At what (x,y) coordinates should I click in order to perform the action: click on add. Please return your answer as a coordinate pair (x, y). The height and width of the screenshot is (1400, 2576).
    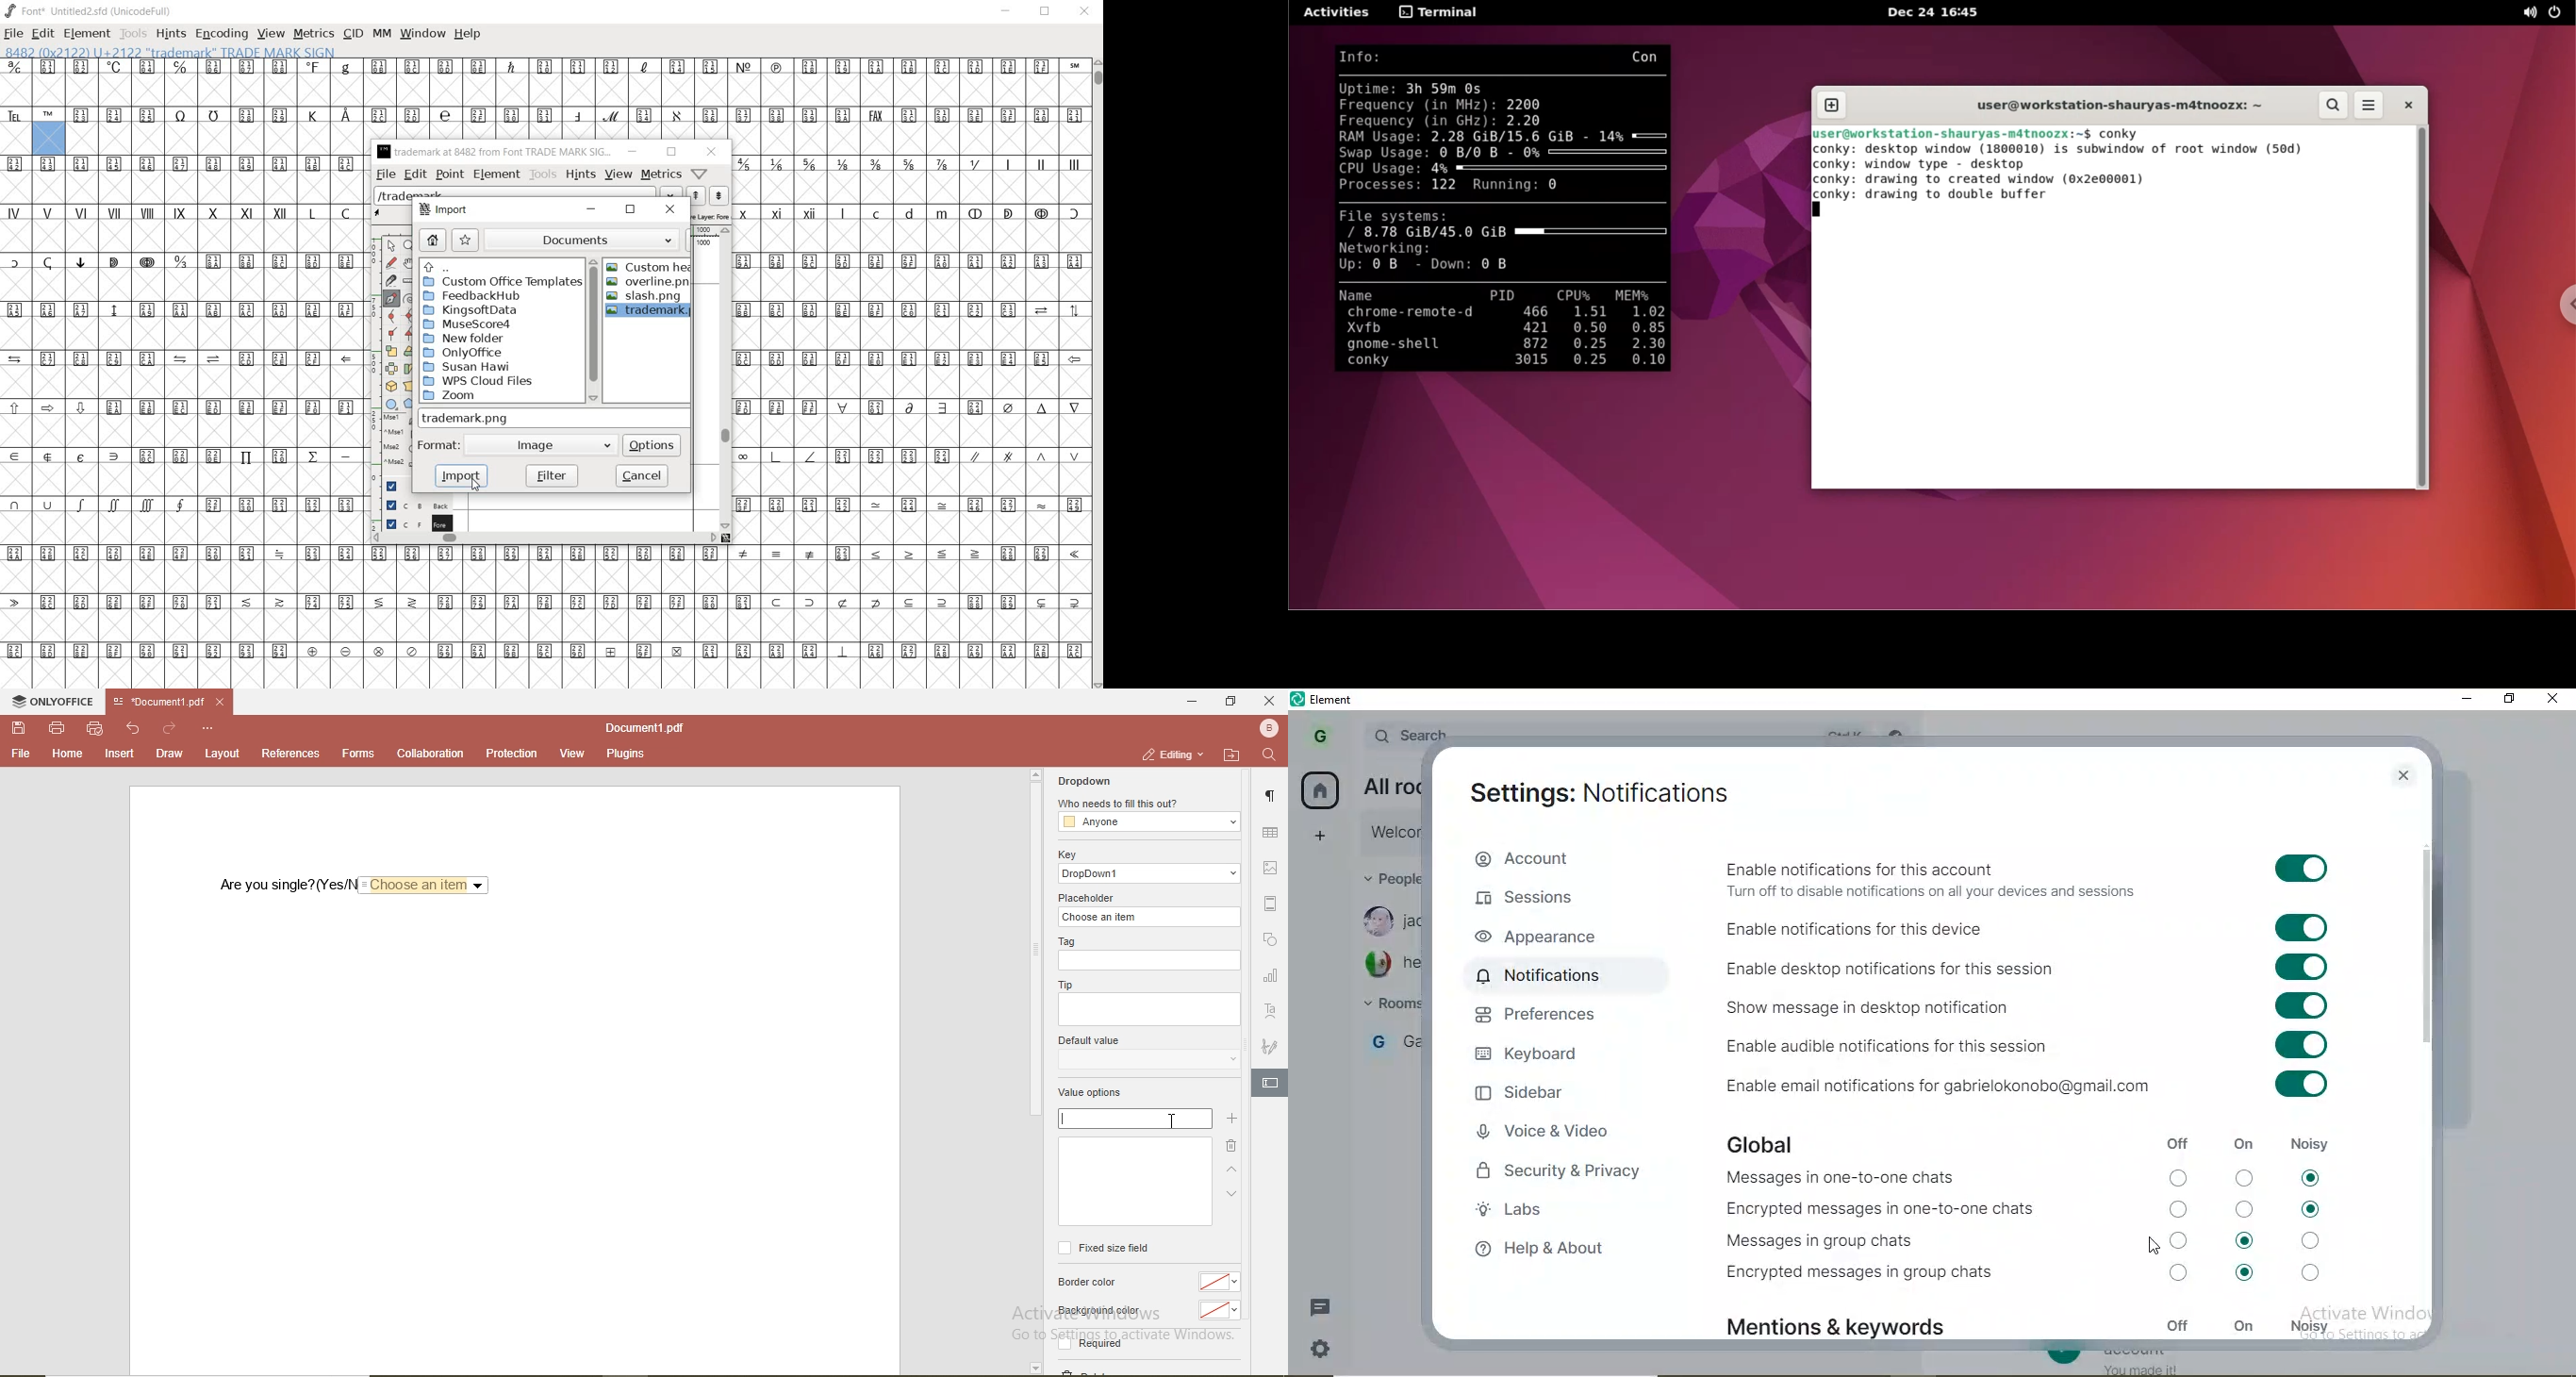
    Looking at the image, I should click on (1234, 1120).